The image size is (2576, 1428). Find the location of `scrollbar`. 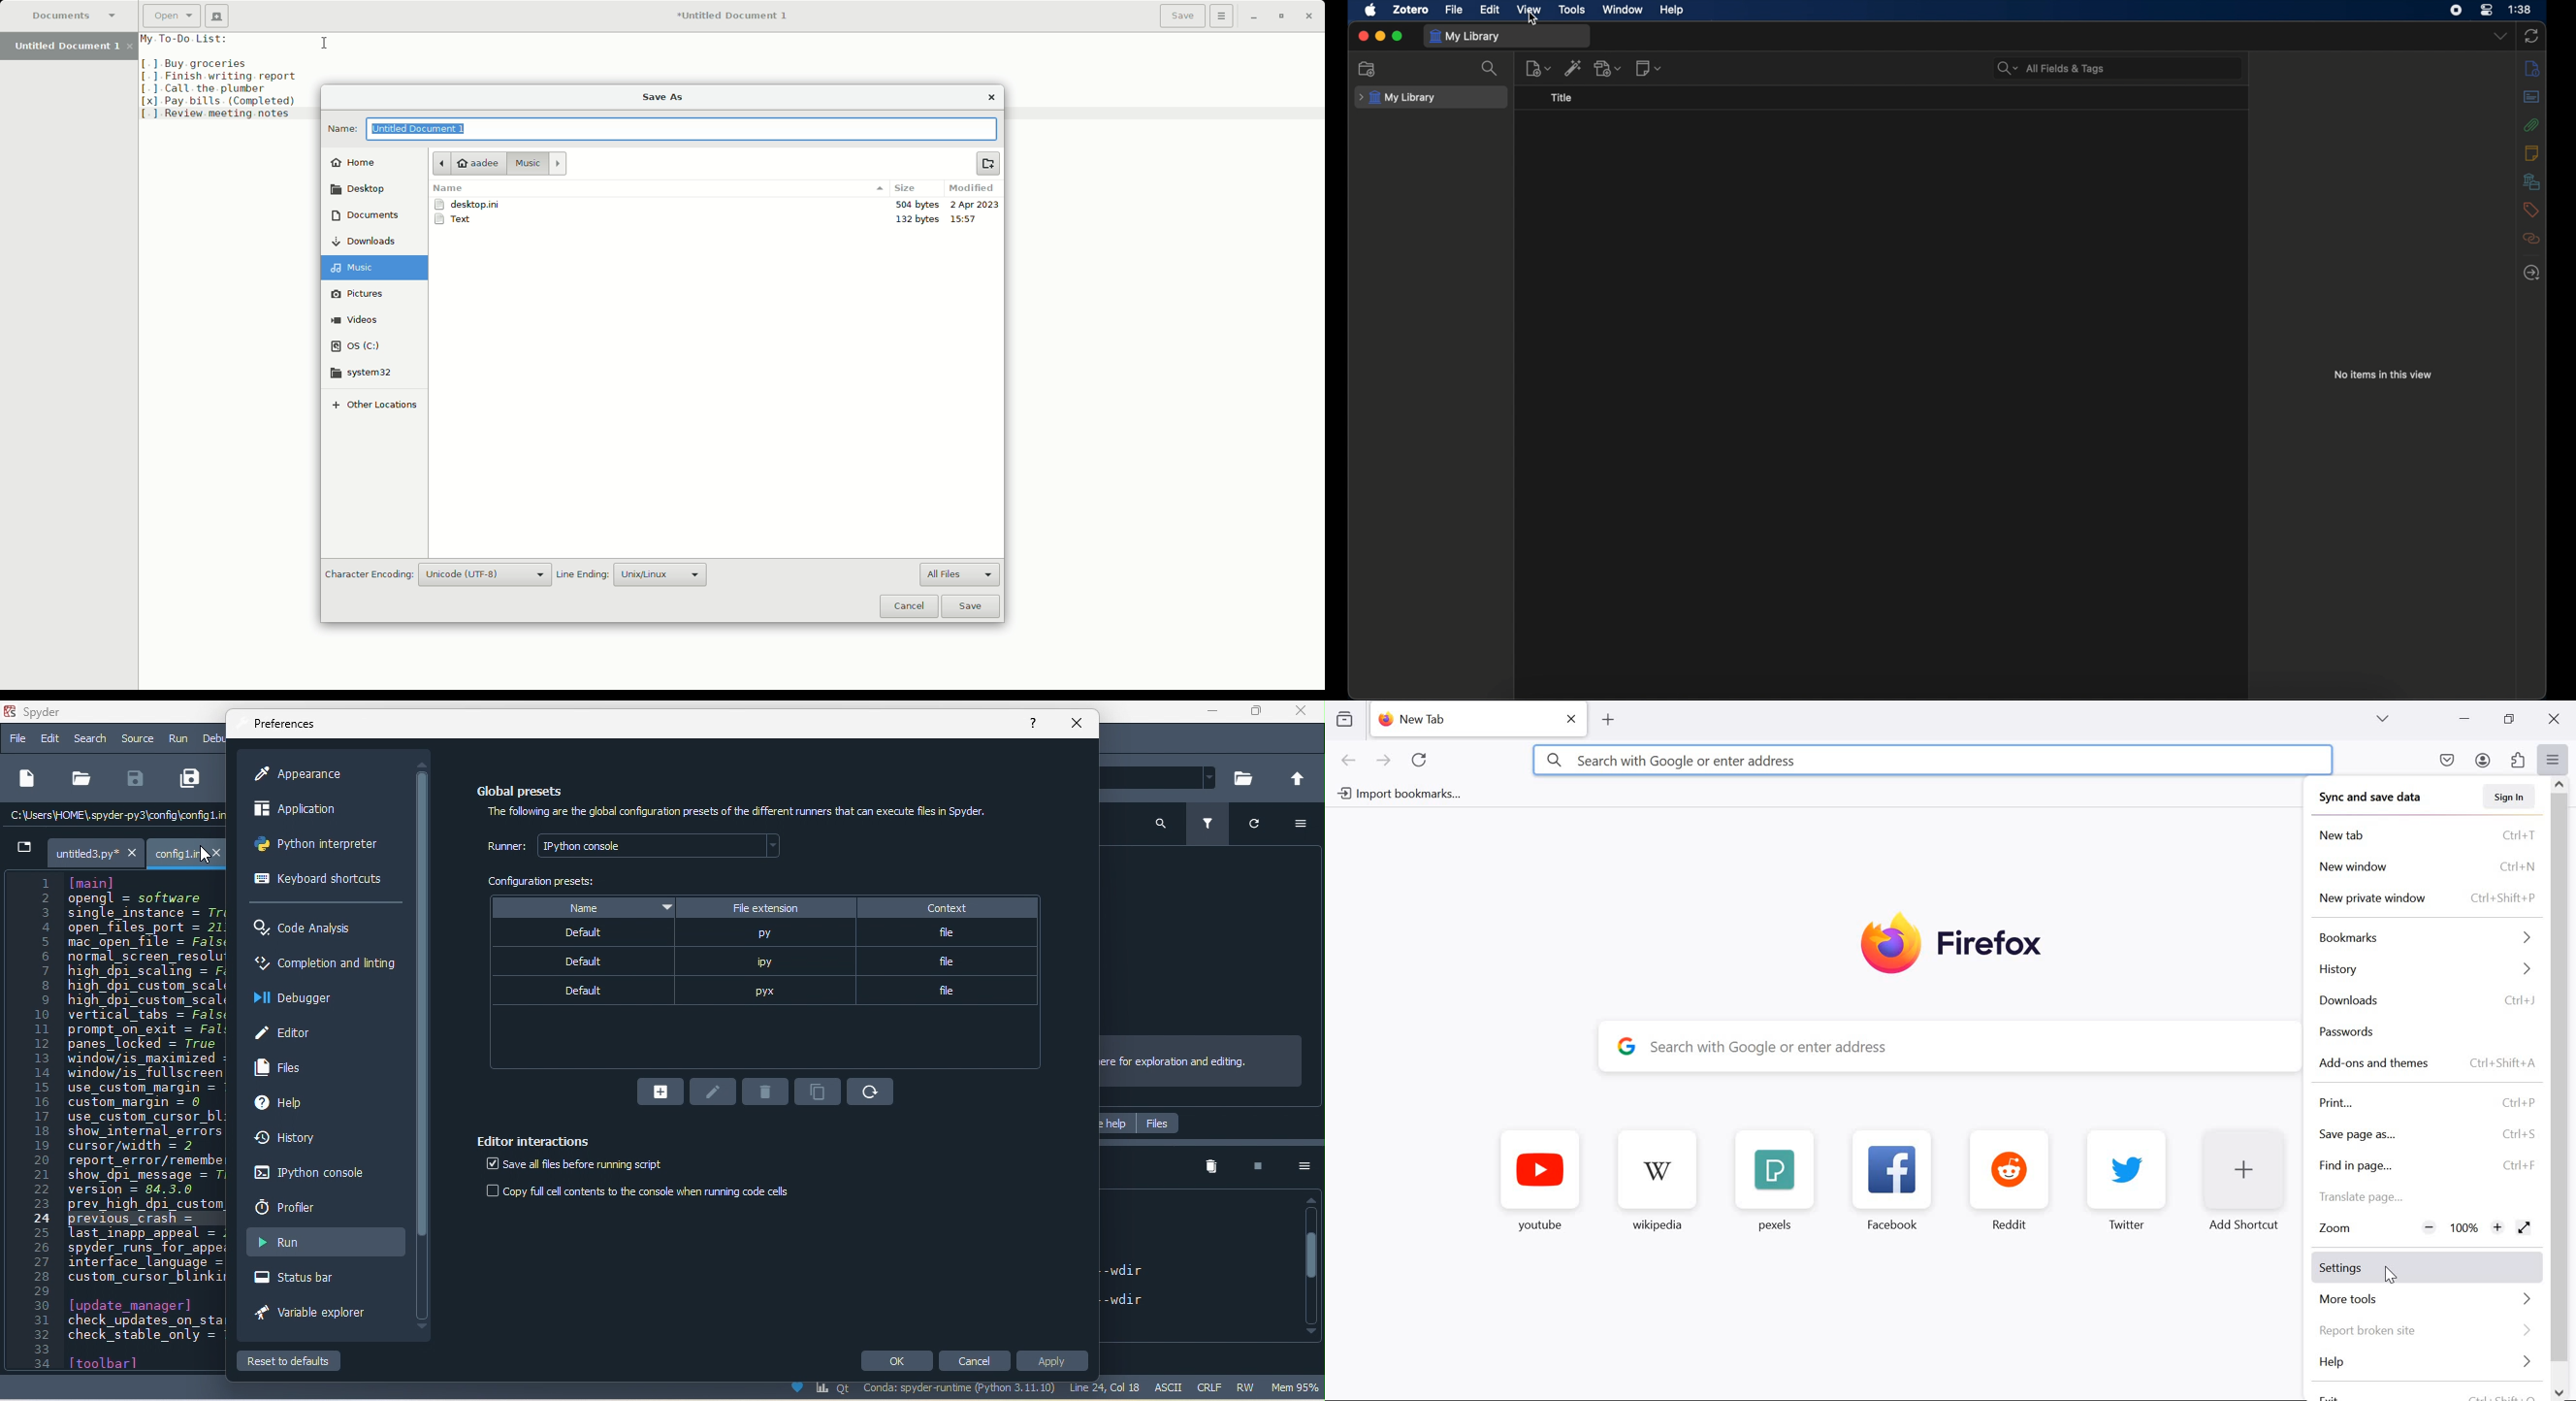

scrollbar is located at coordinates (424, 1043).